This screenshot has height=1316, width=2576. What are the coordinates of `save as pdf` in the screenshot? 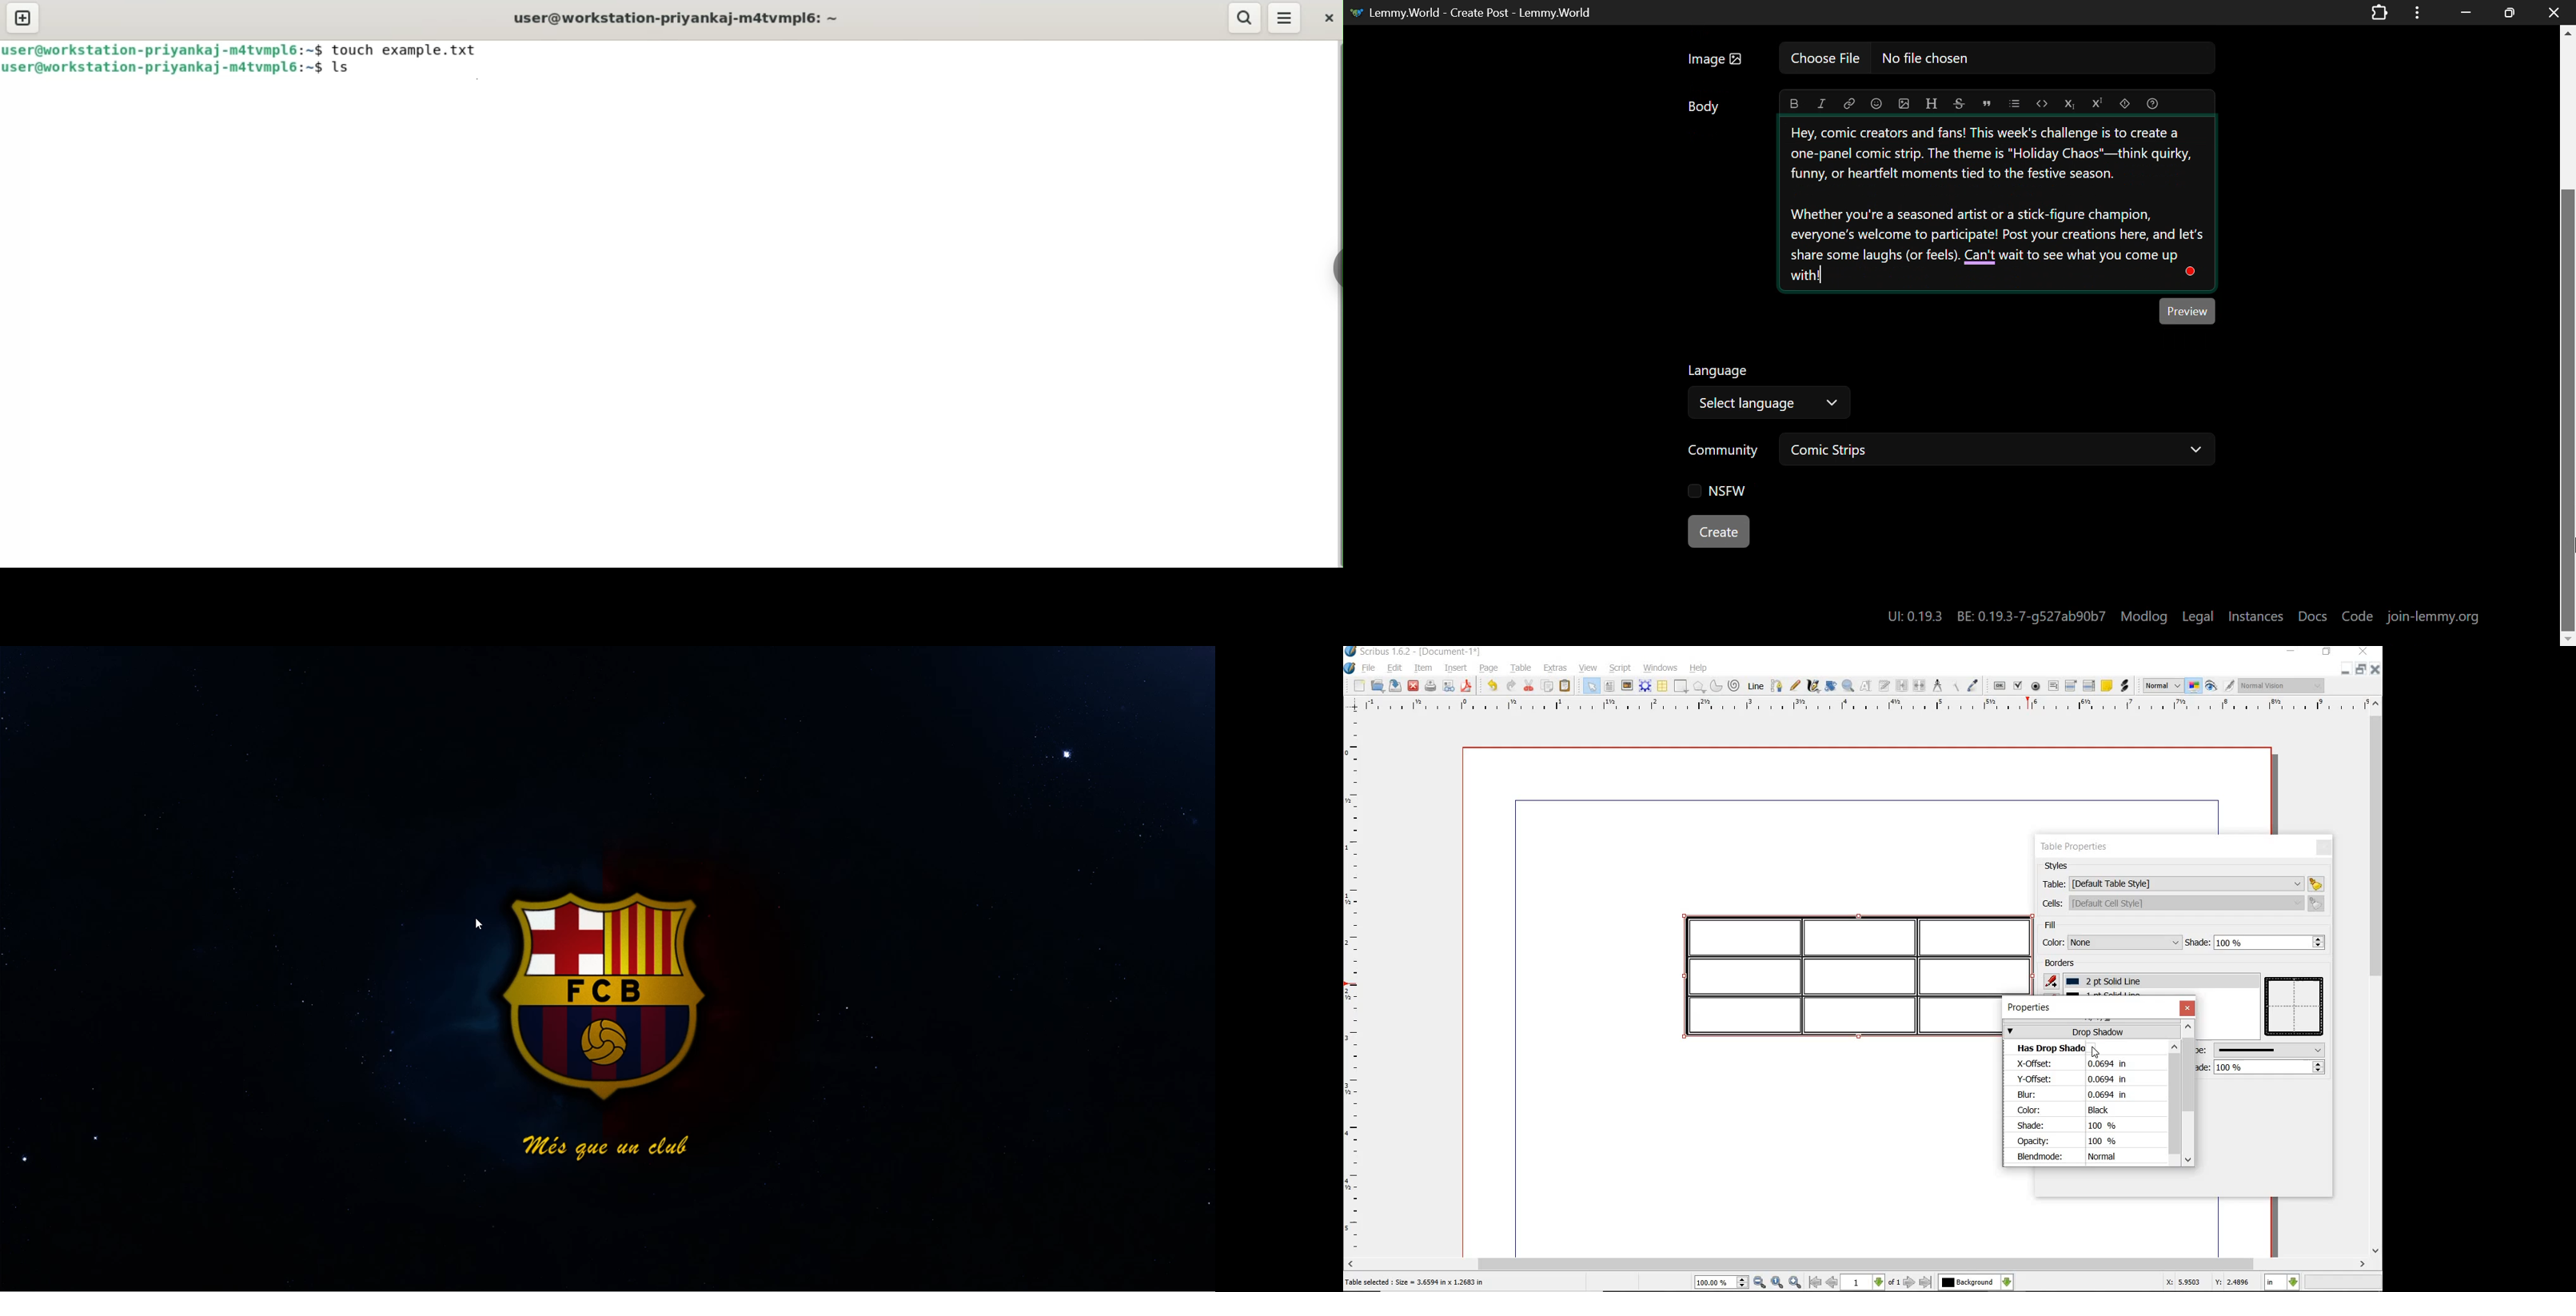 It's located at (1468, 687).